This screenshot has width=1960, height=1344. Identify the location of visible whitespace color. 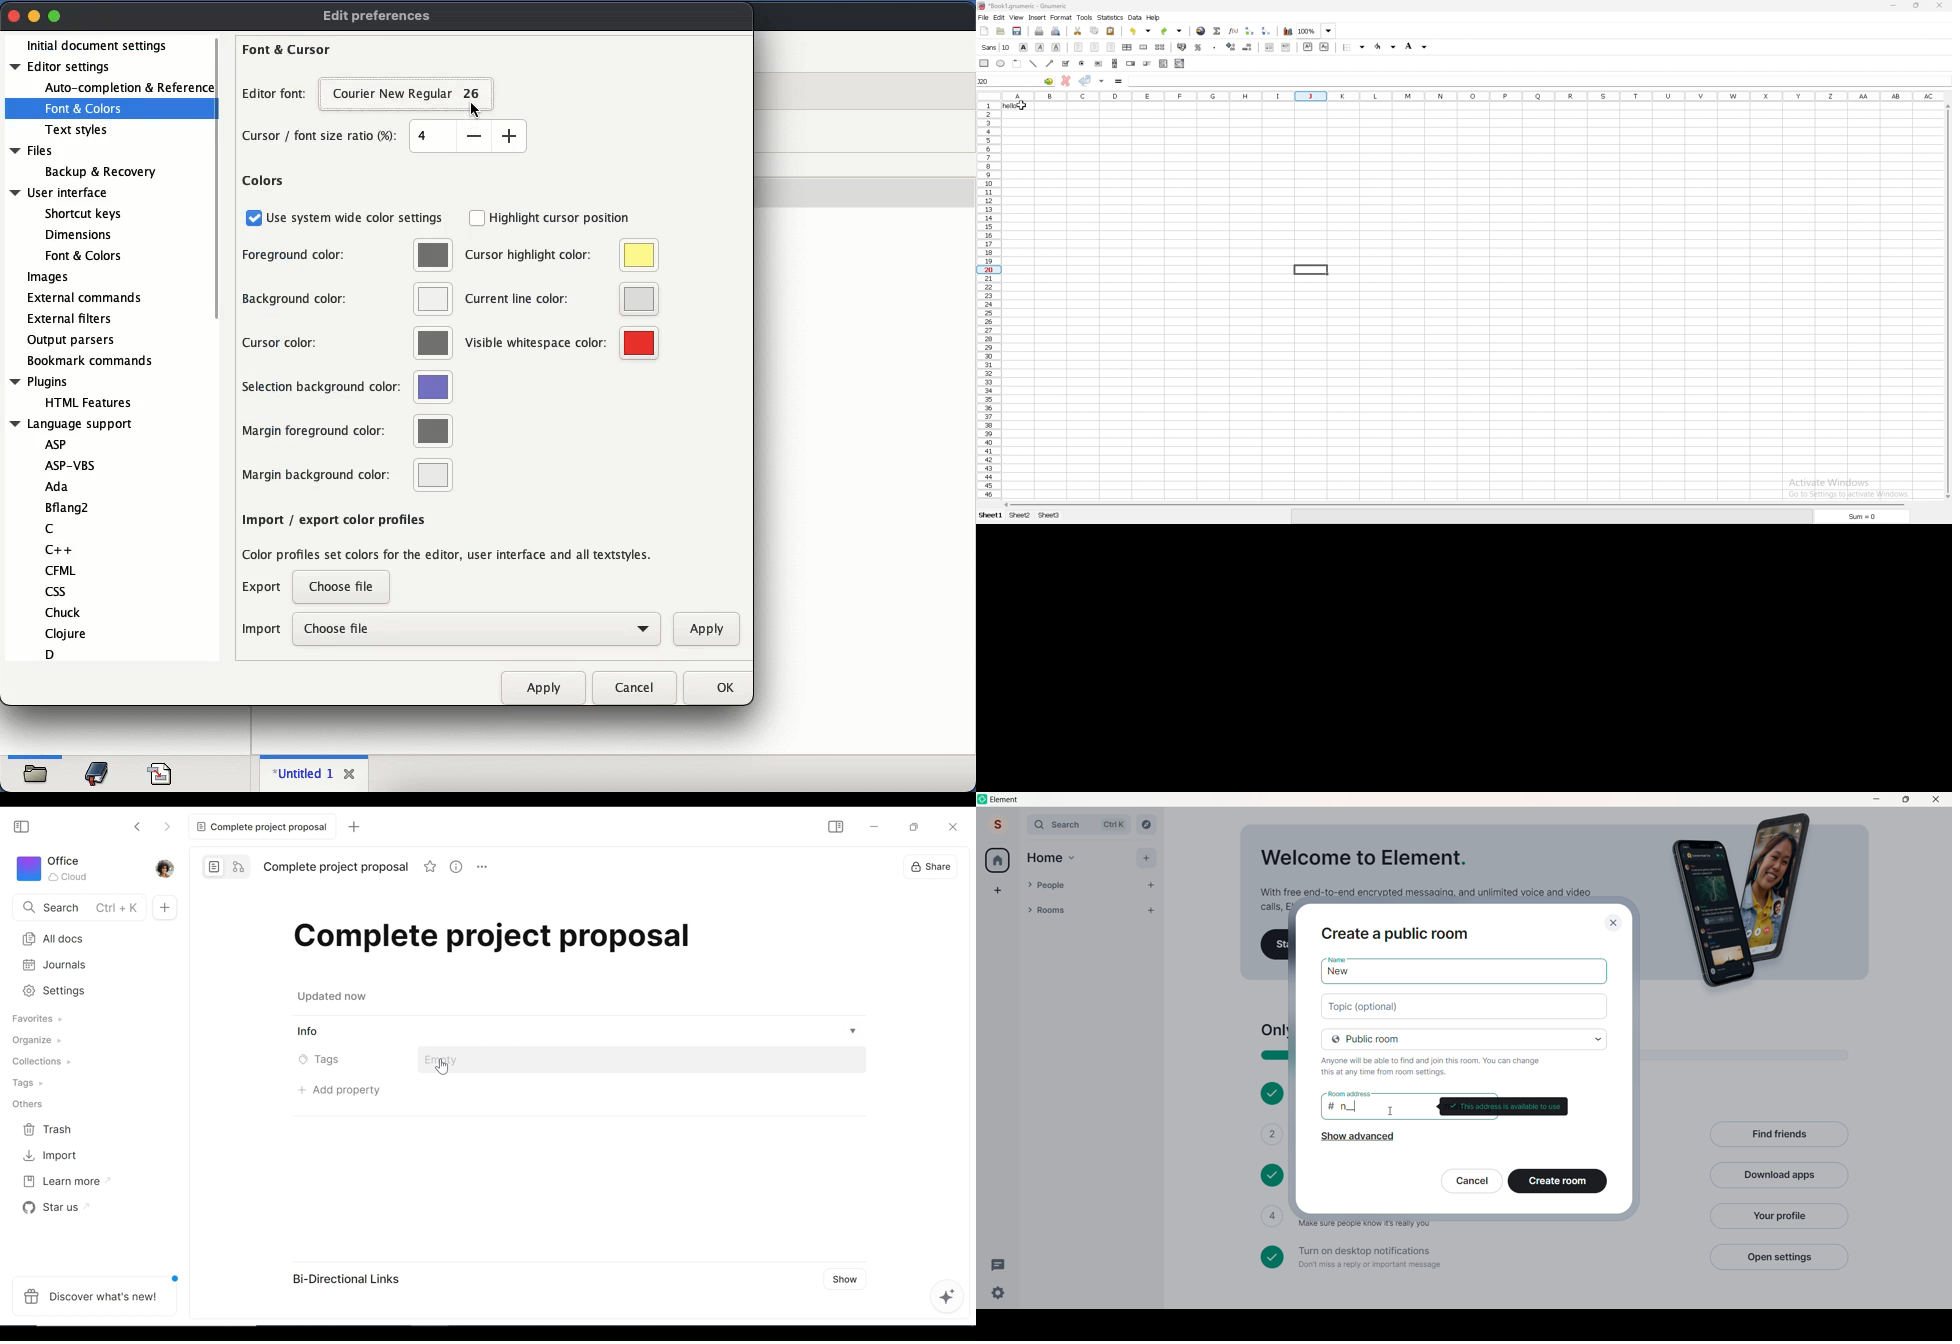
(537, 345).